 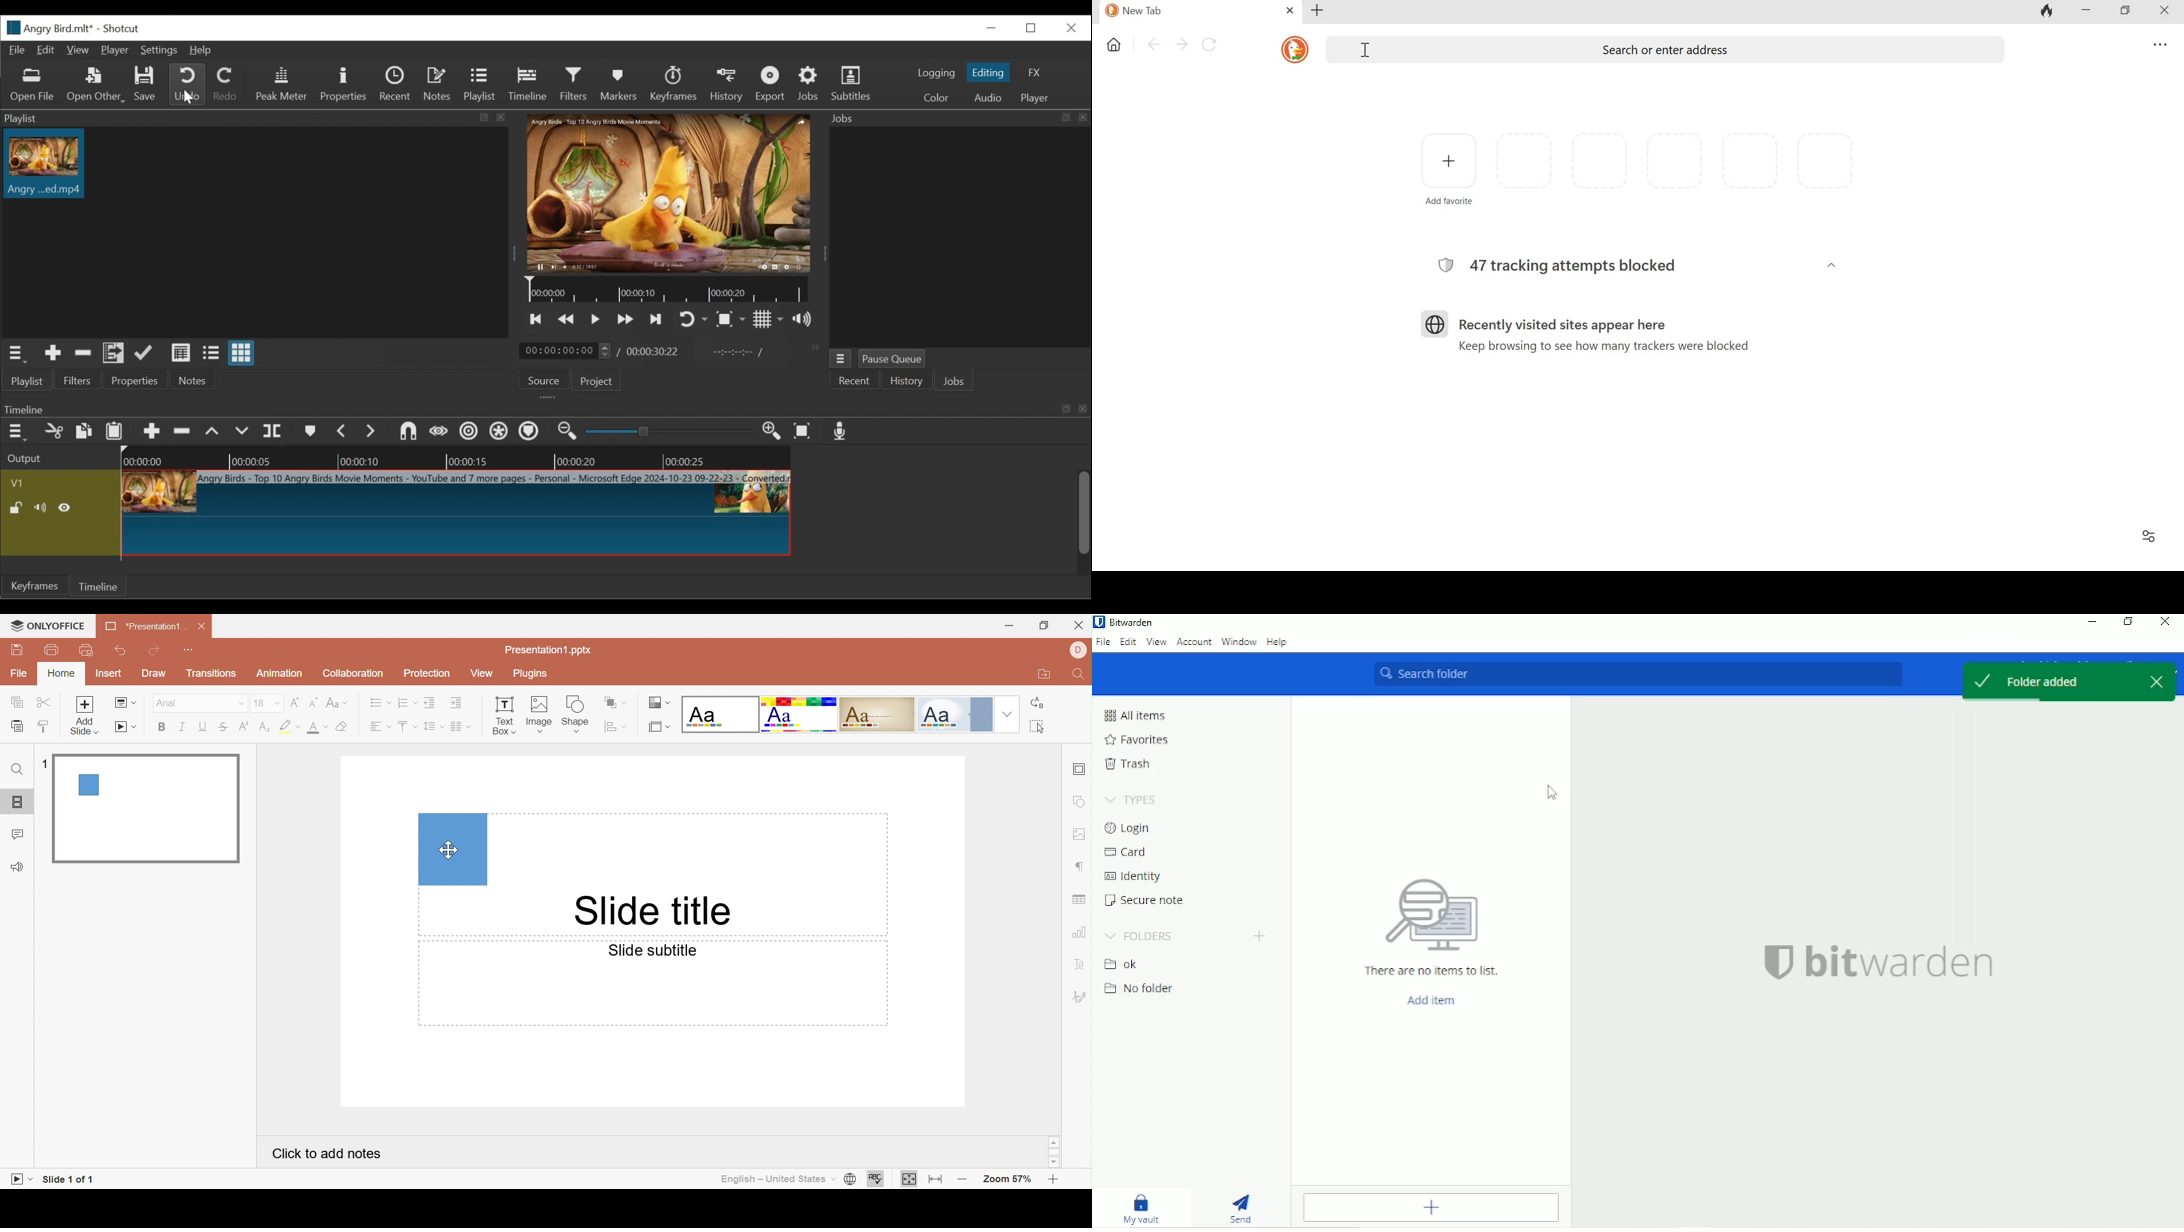 What do you see at coordinates (18, 51) in the screenshot?
I see `File` at bounding box center [18, 51].